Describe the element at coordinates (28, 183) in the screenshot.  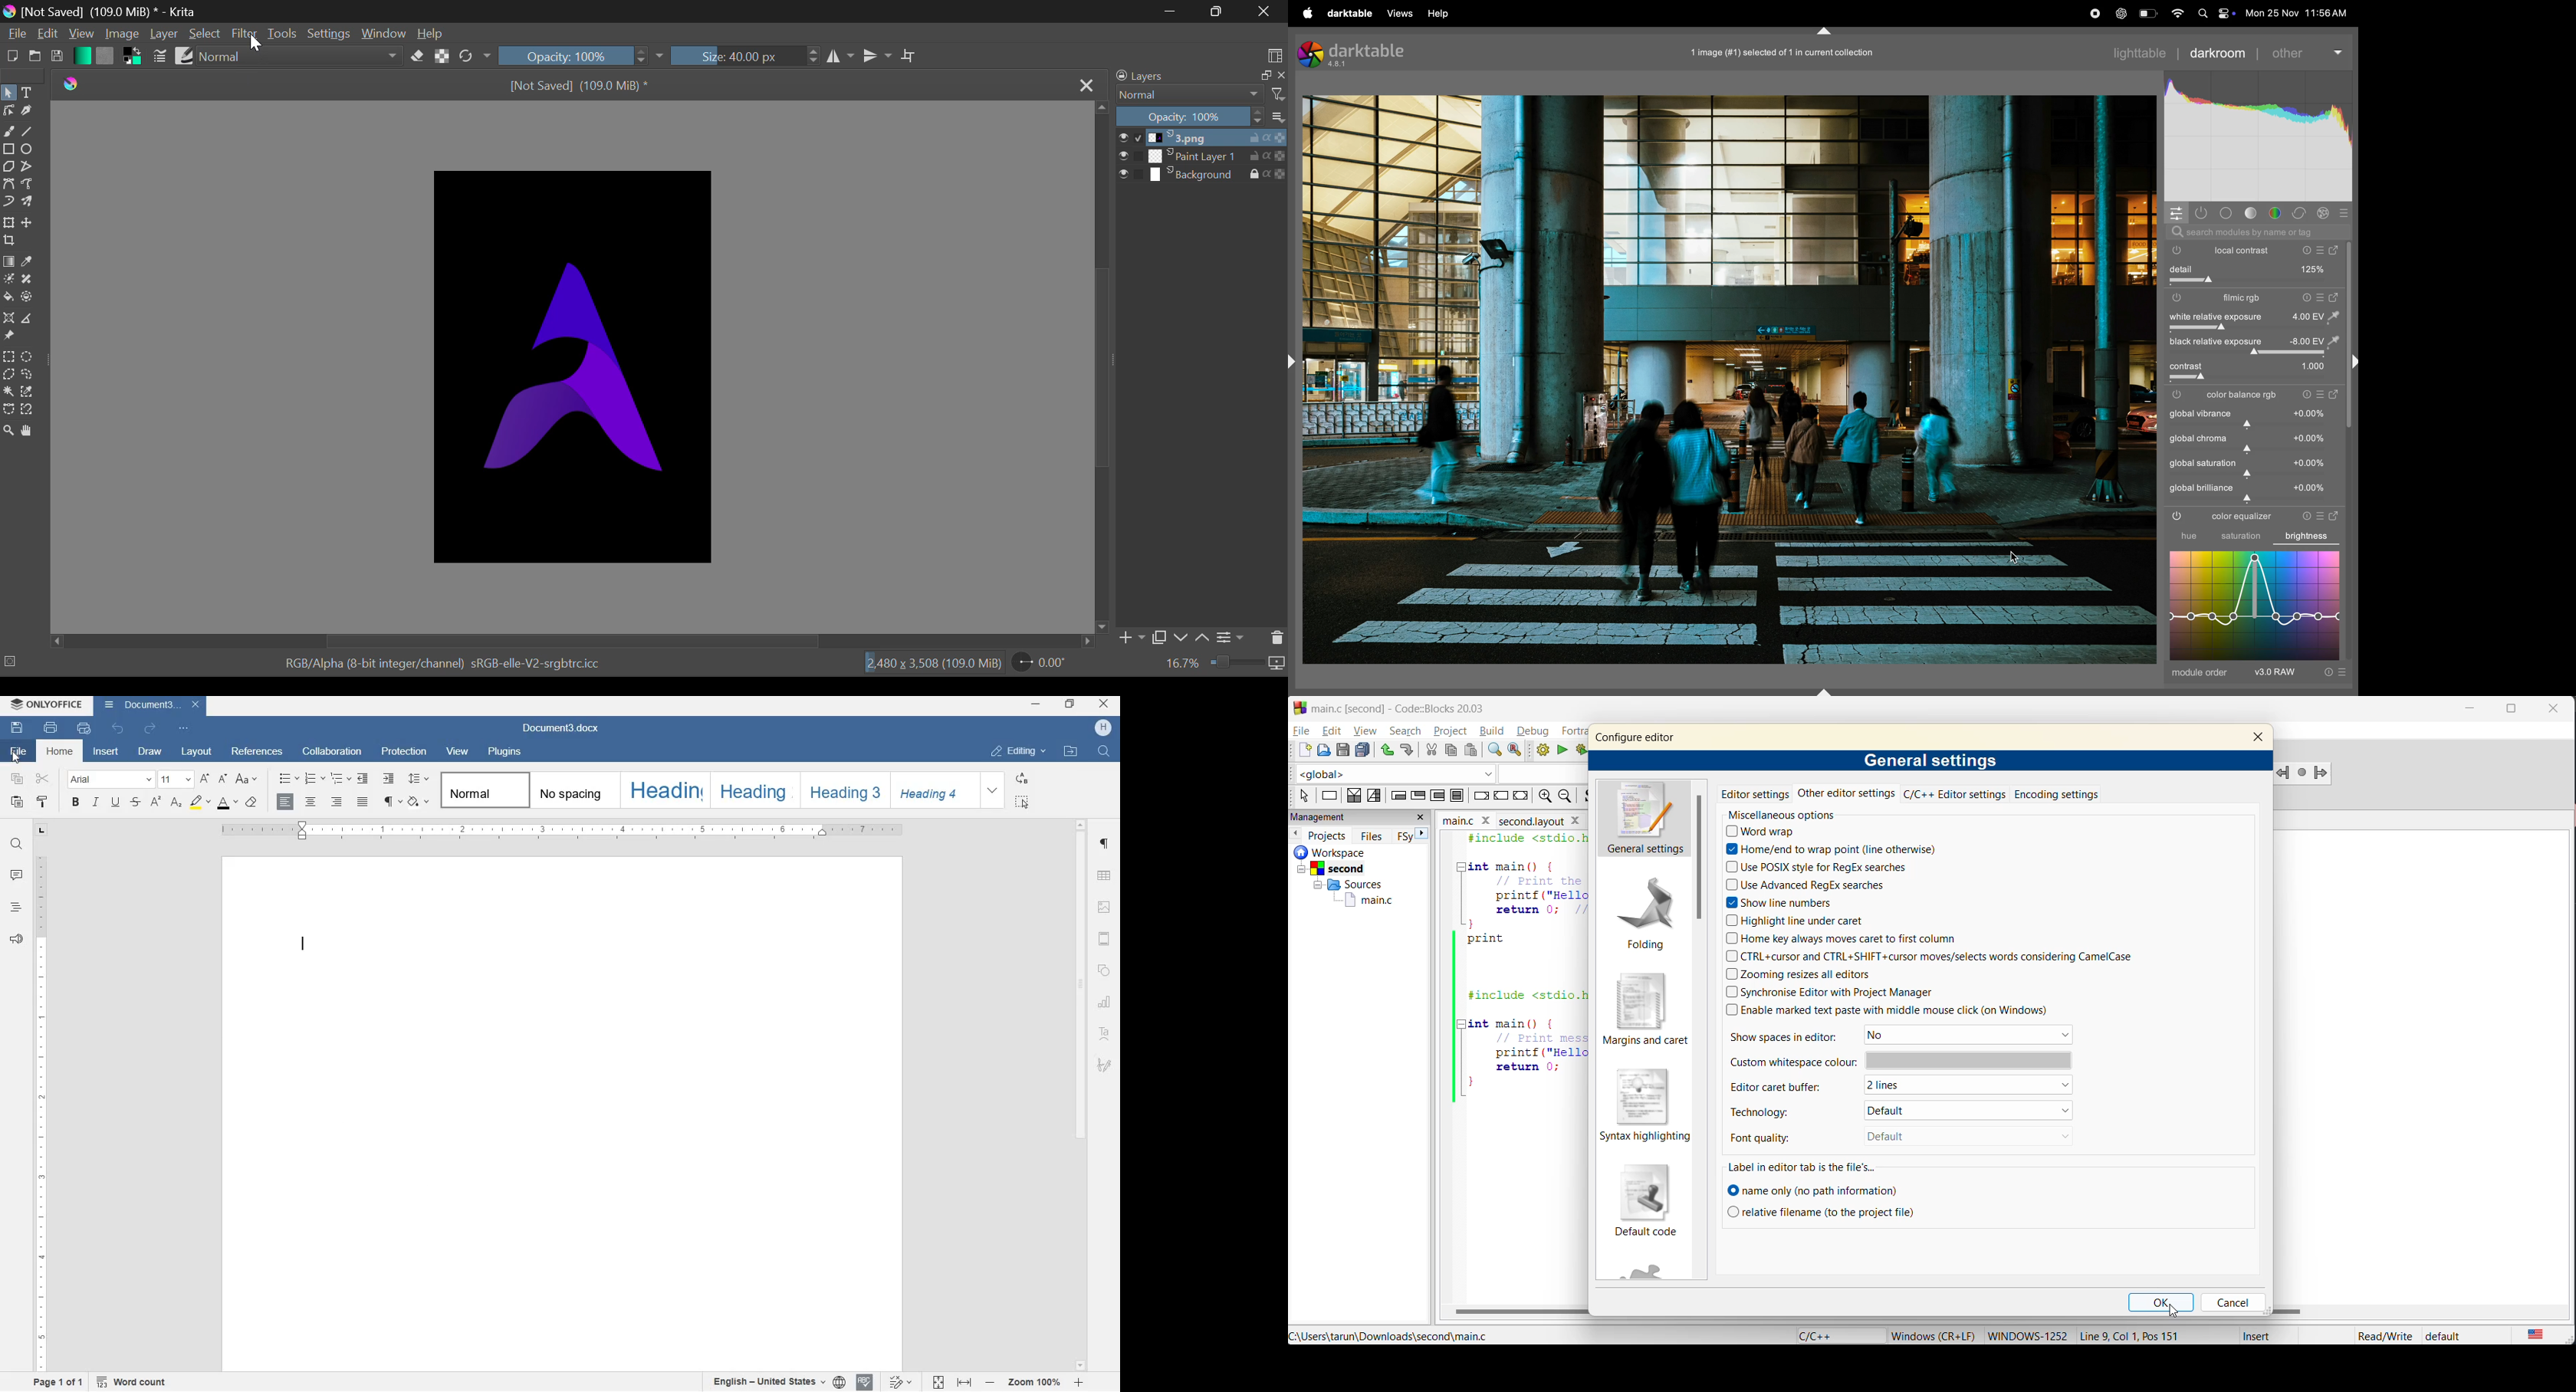
I see `Freehand Path Tool` at that location.